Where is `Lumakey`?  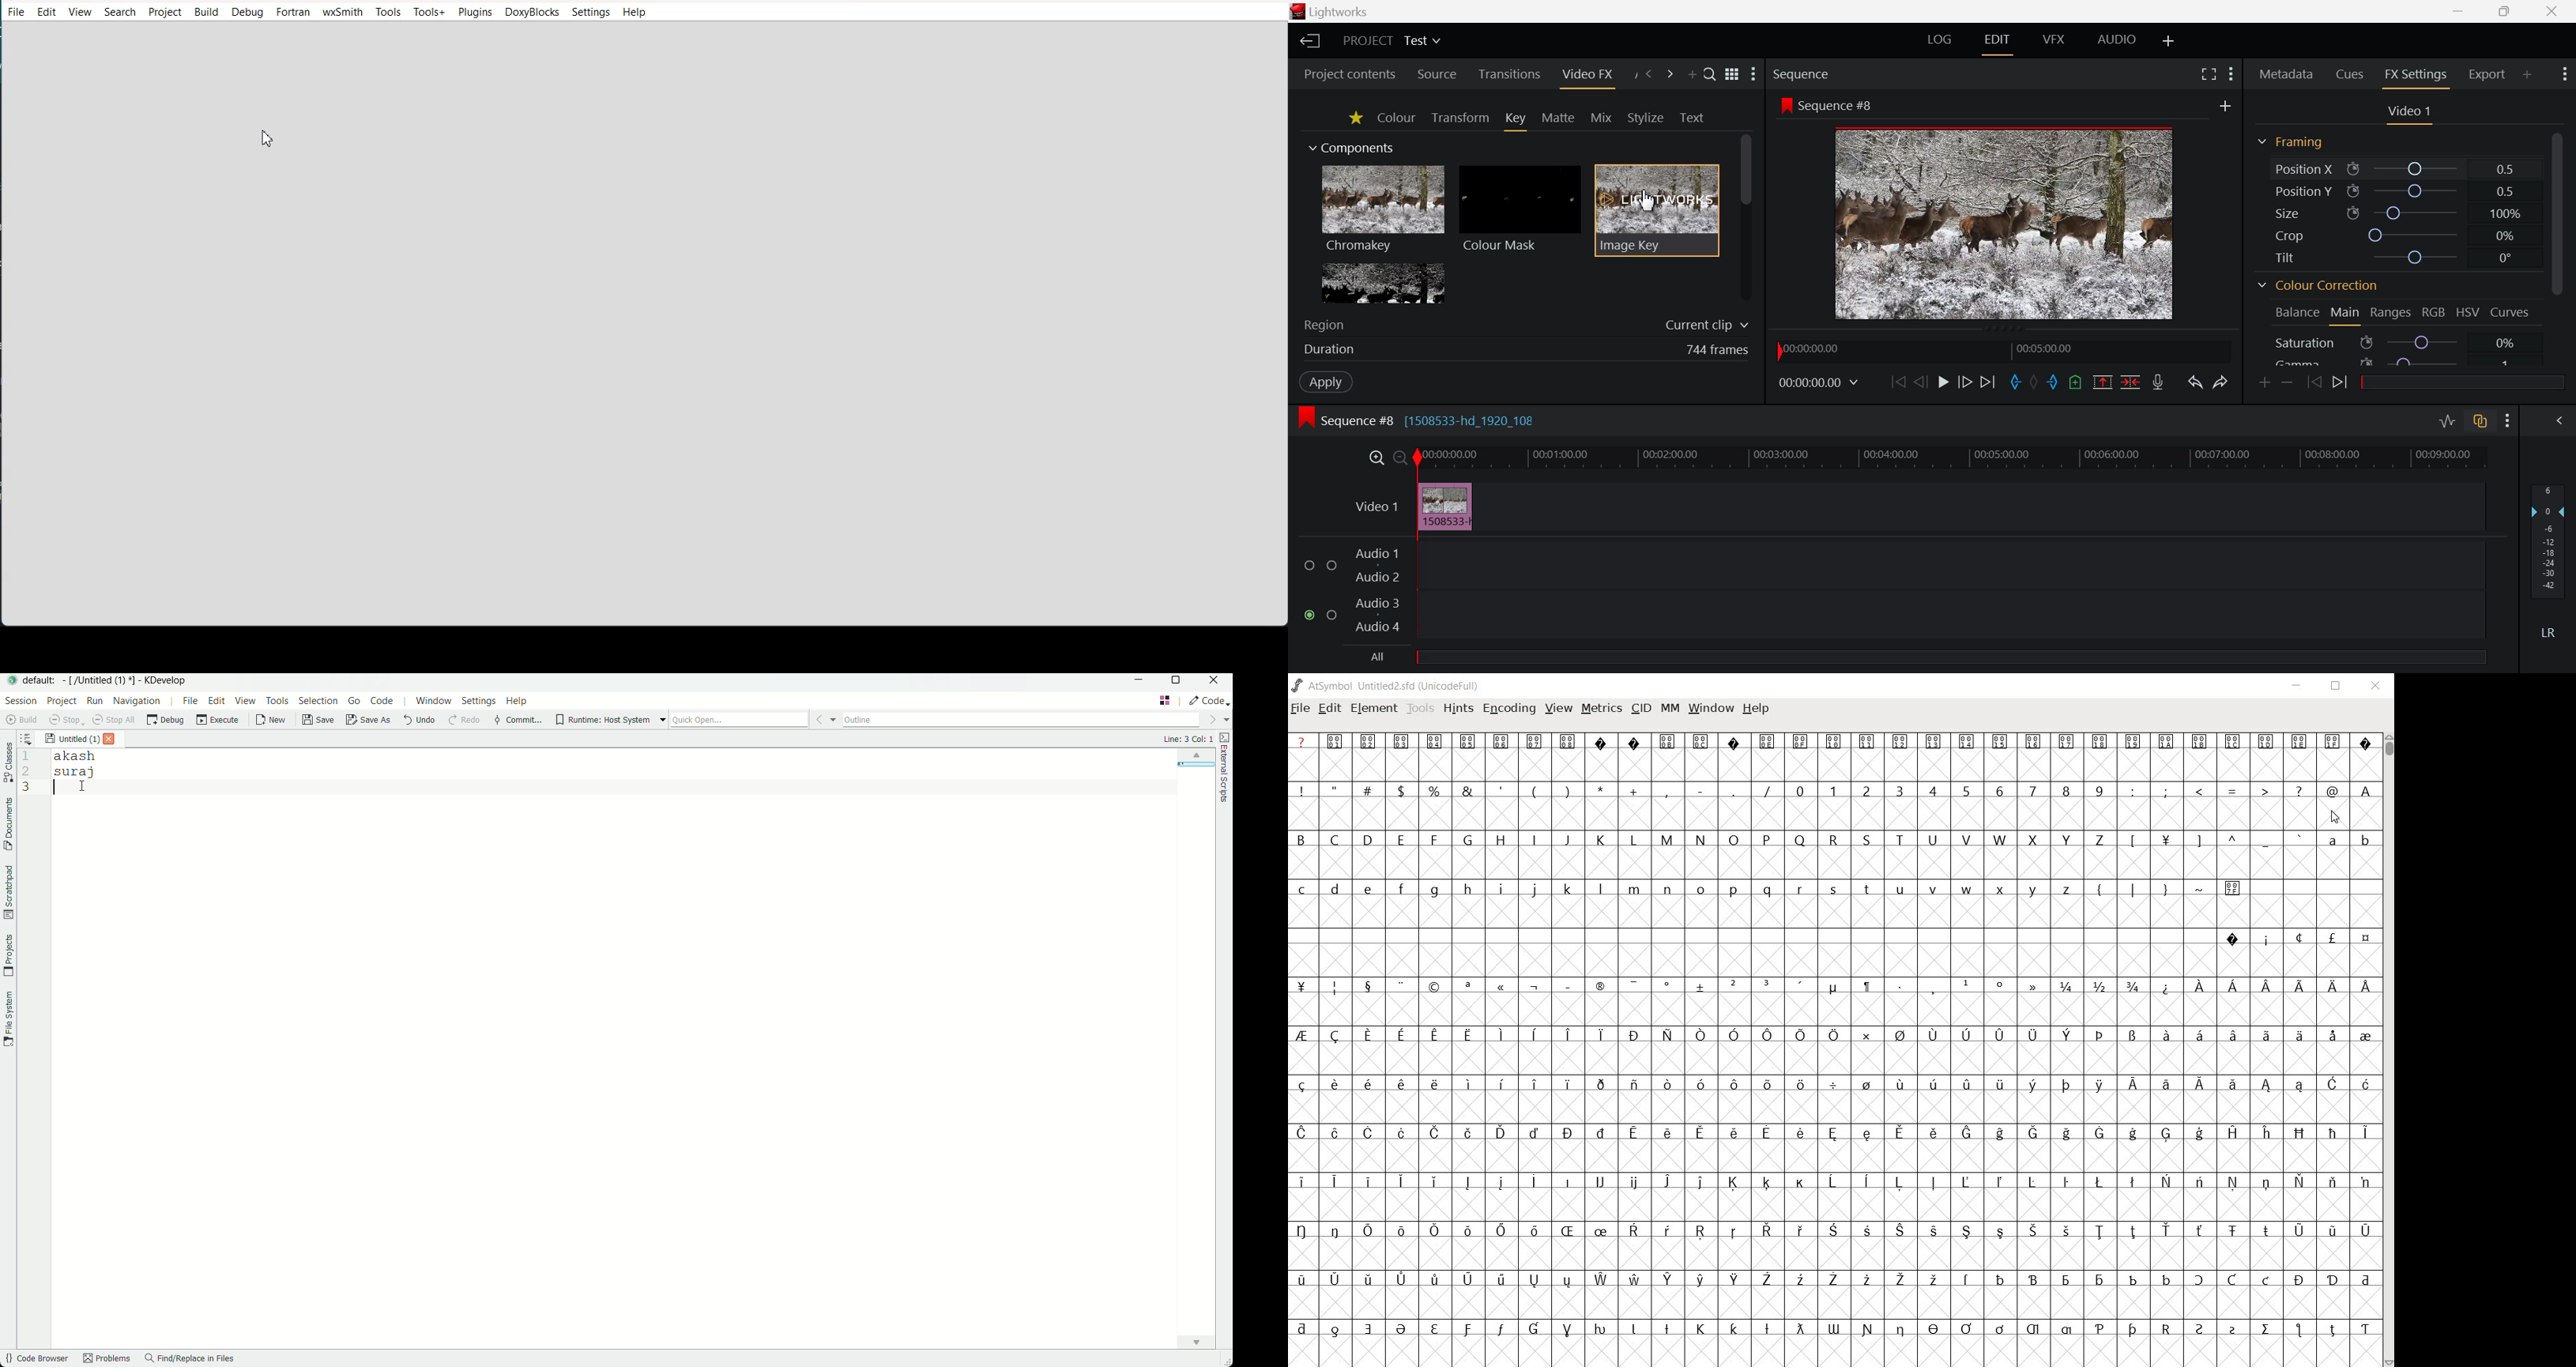
Lumakey is located at coordinates (1382, 283).